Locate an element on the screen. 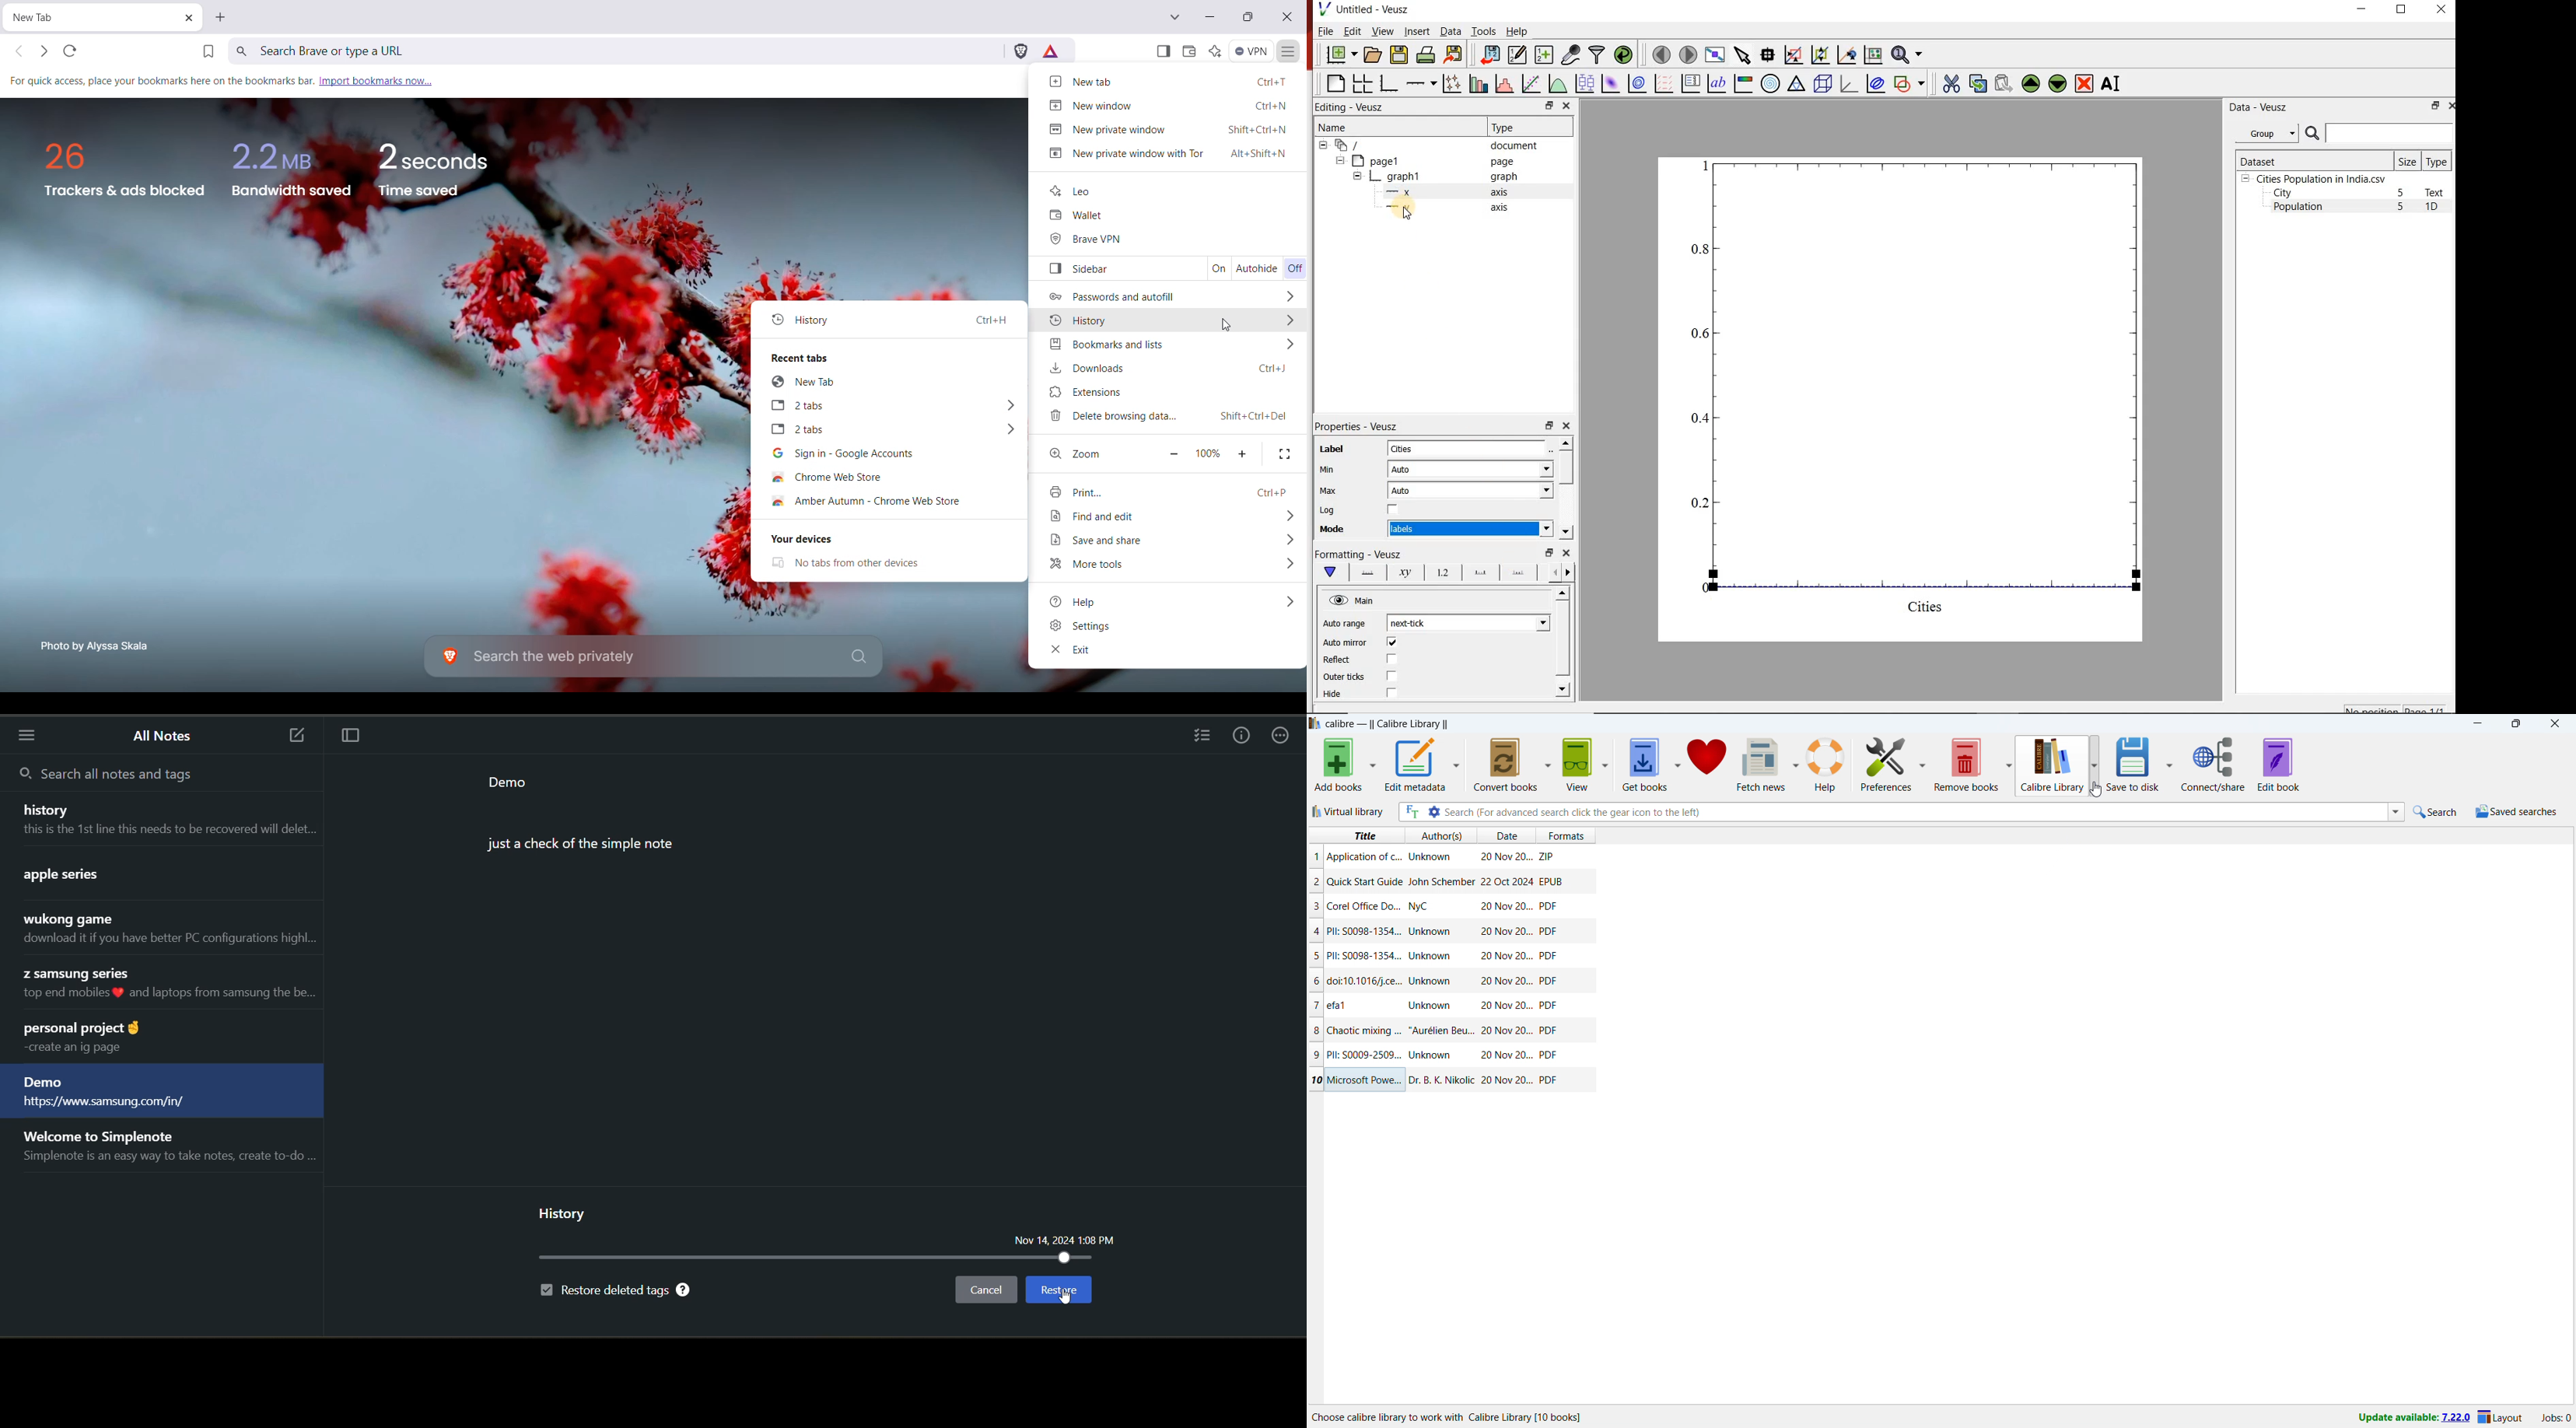 The image size is (2576, 1428). Brave VPN is located at coordinates (1094, 240).